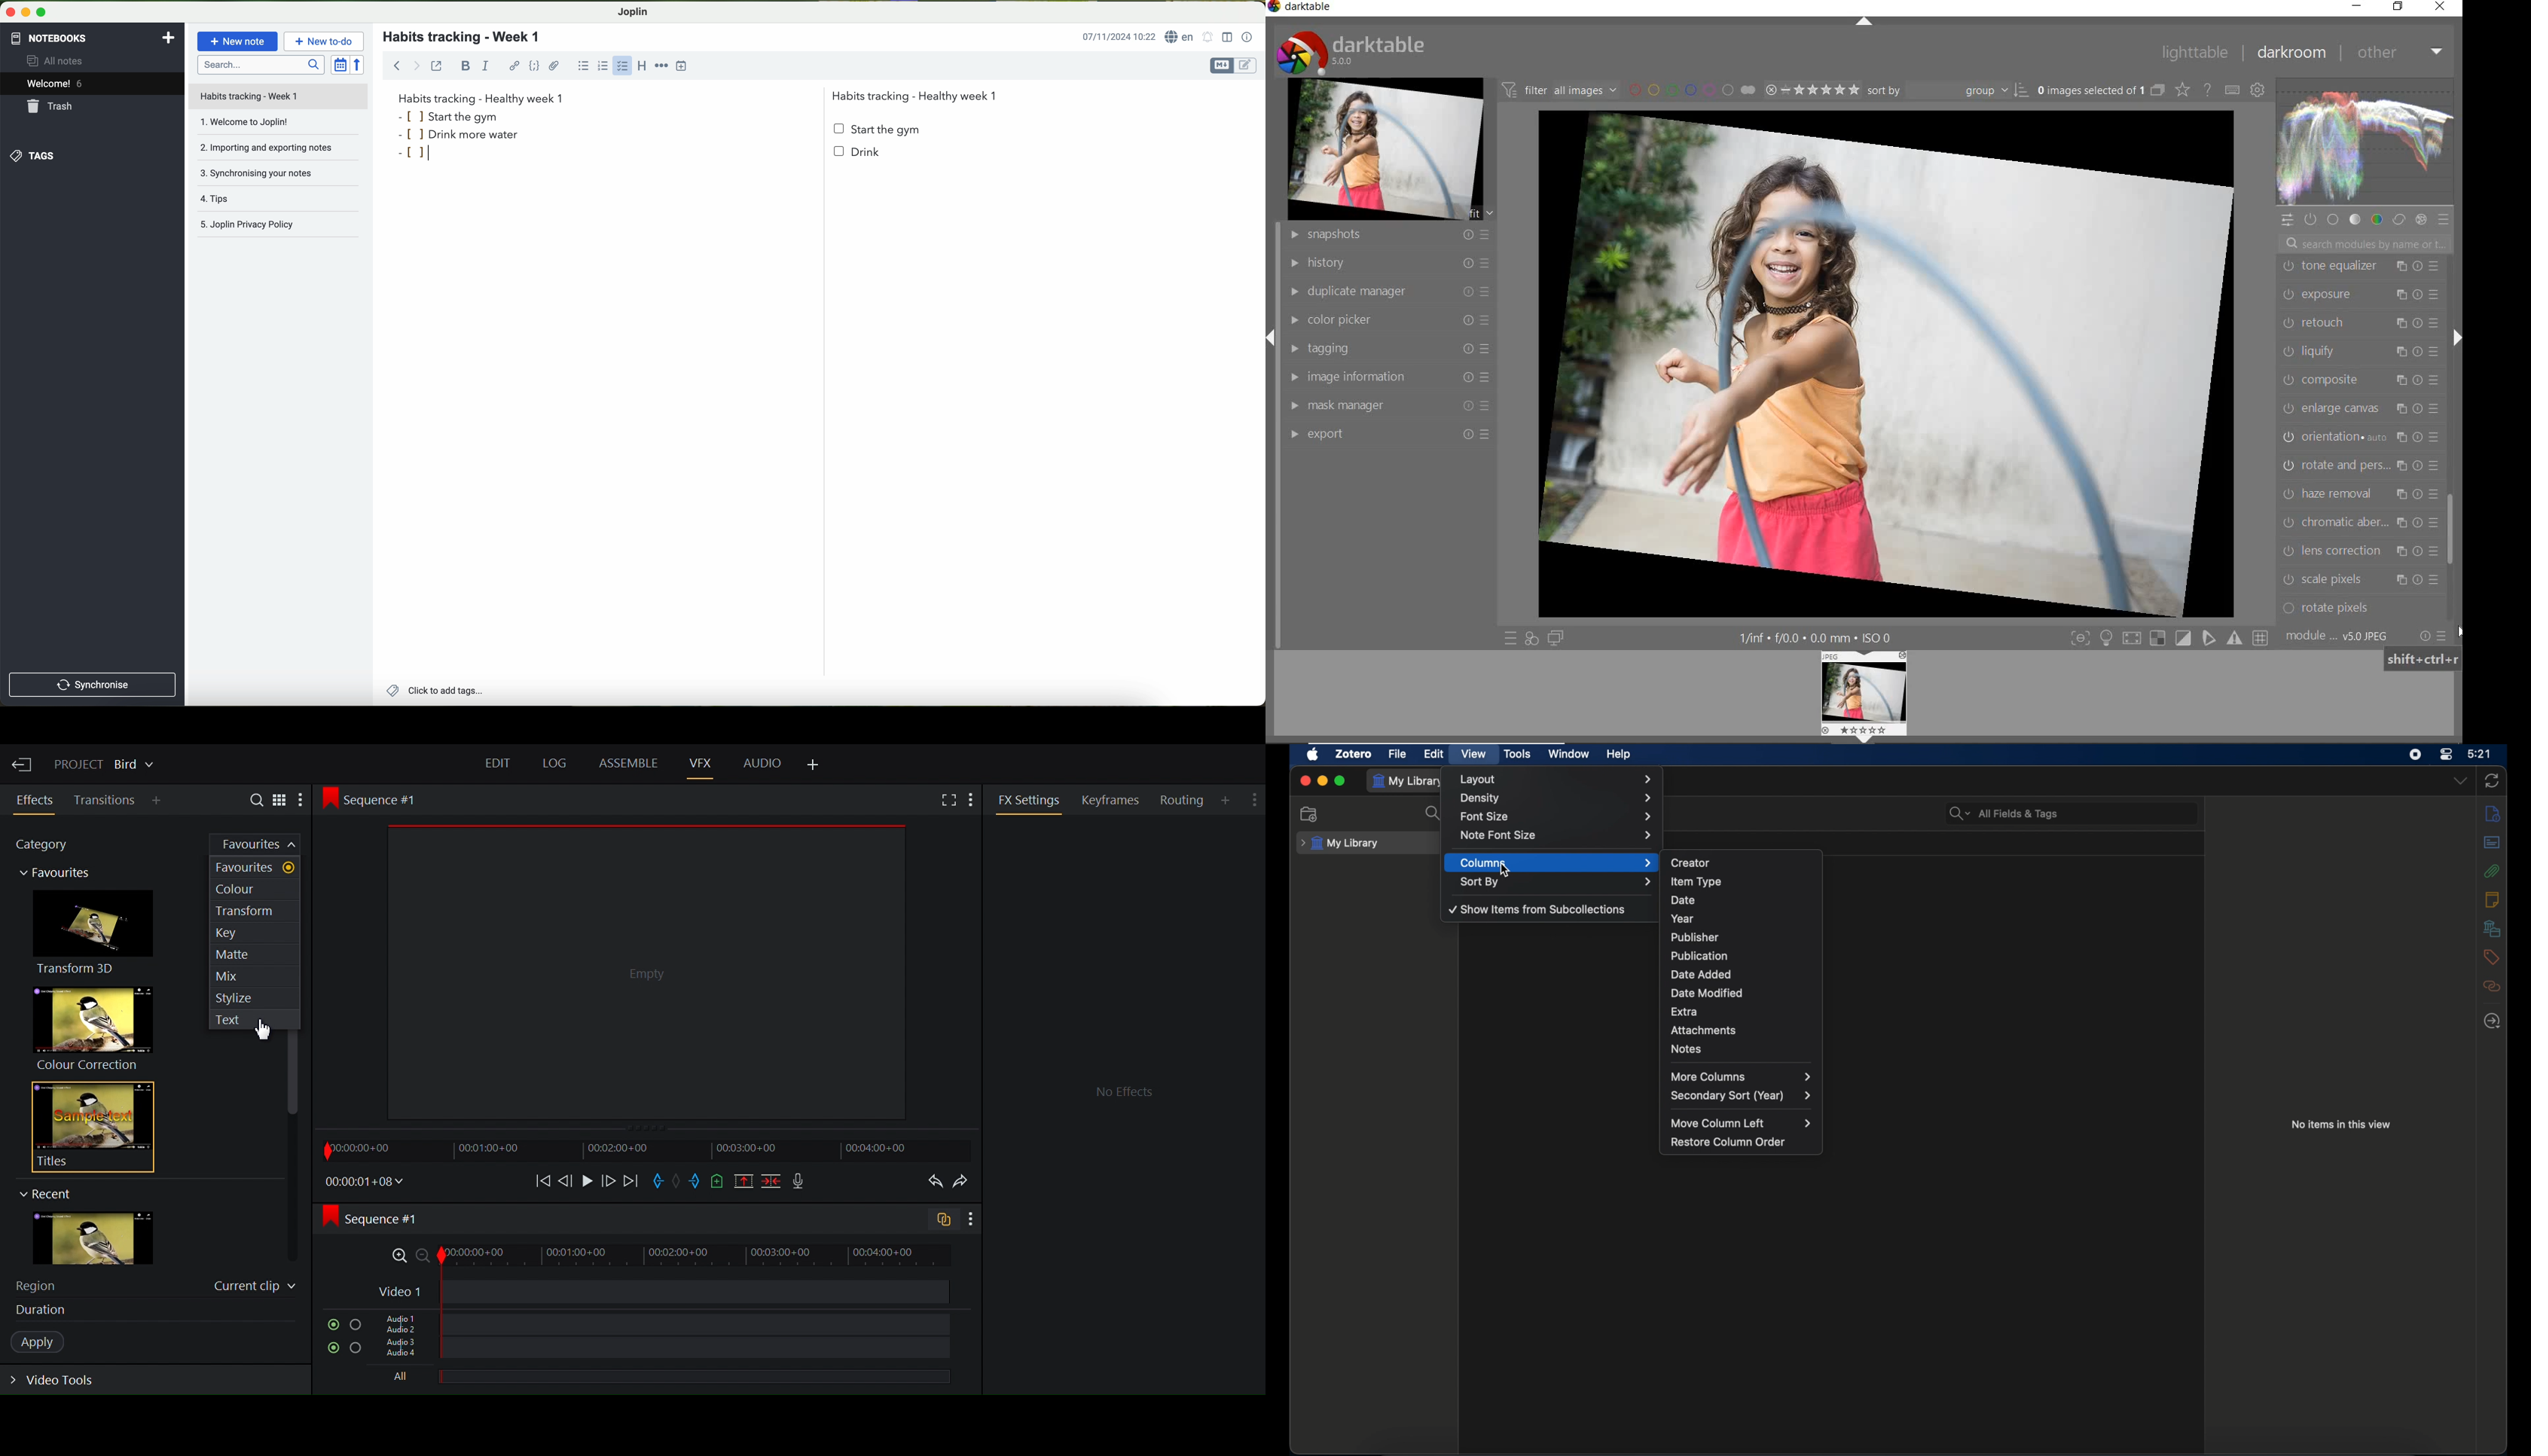 The width and height of the screenshot is (2548, 1456). What do you see at coordinates (358, 64) in the screenshot?
I see `reverse sort order` at bounding box center [358, 64].